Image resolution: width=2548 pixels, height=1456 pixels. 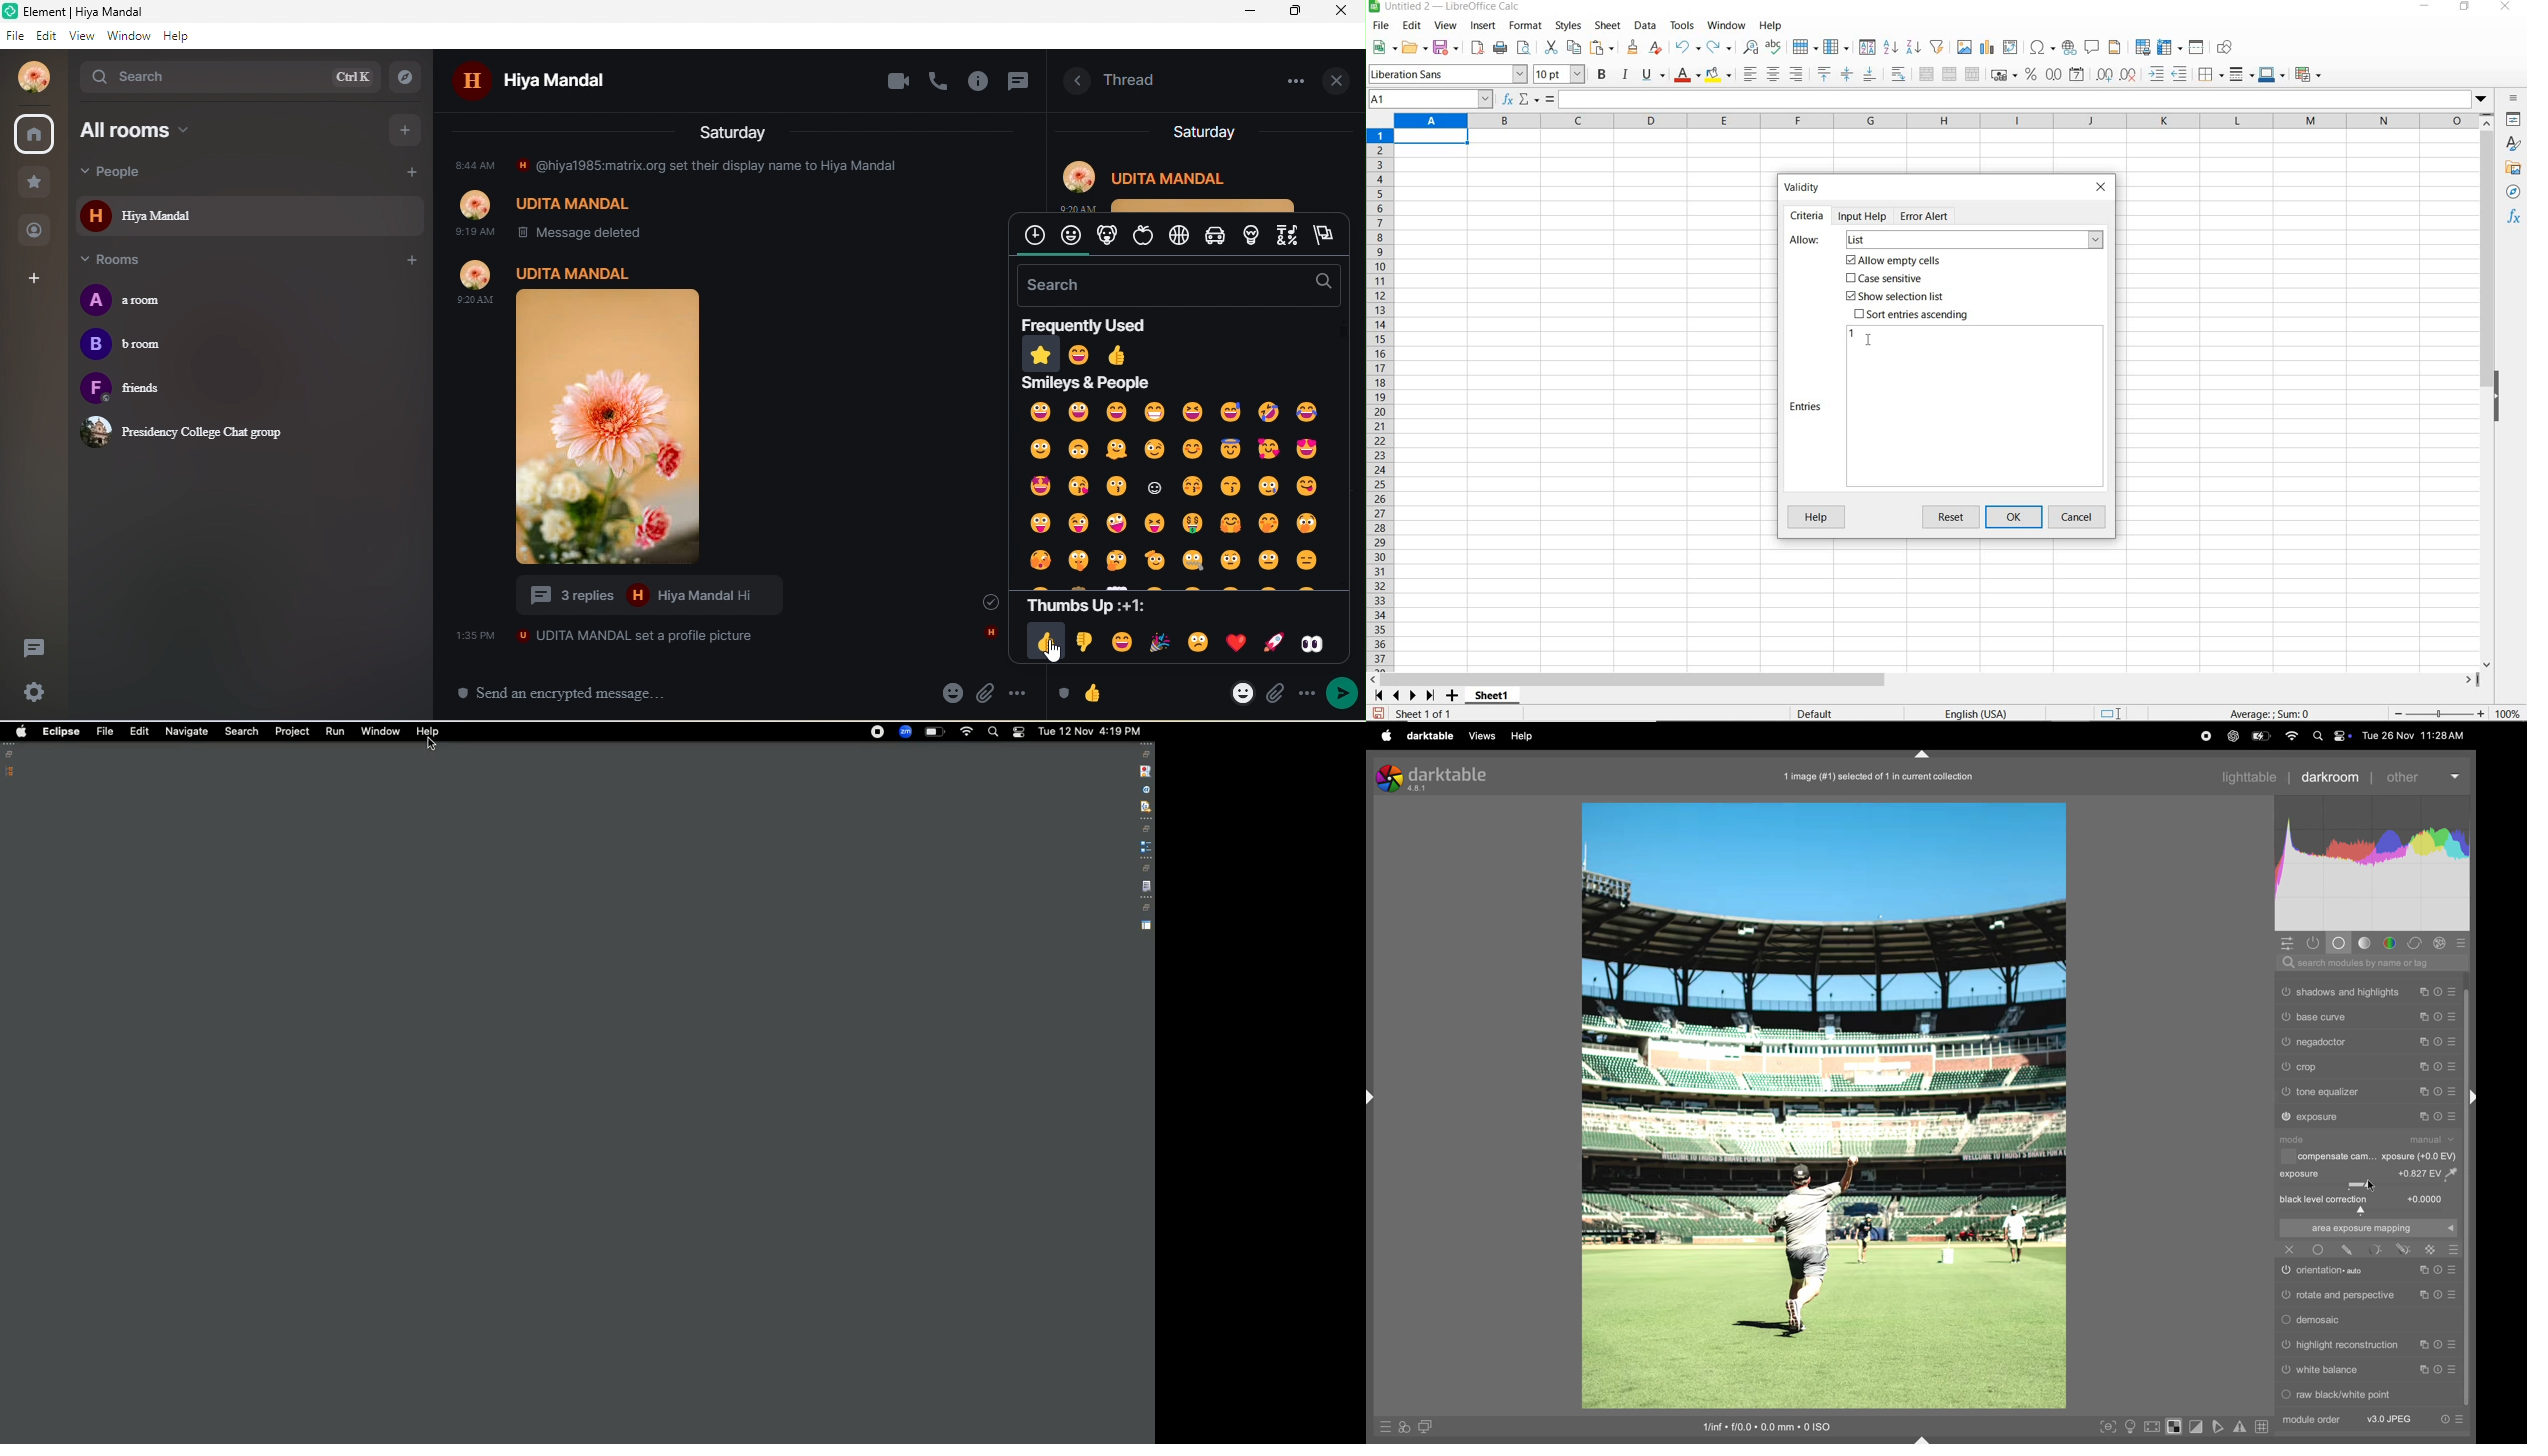 What do you see at coordinates (2346, 1394) in the screenshot?
I see `raw balck and white point` at bounding box center [2346, 1394].